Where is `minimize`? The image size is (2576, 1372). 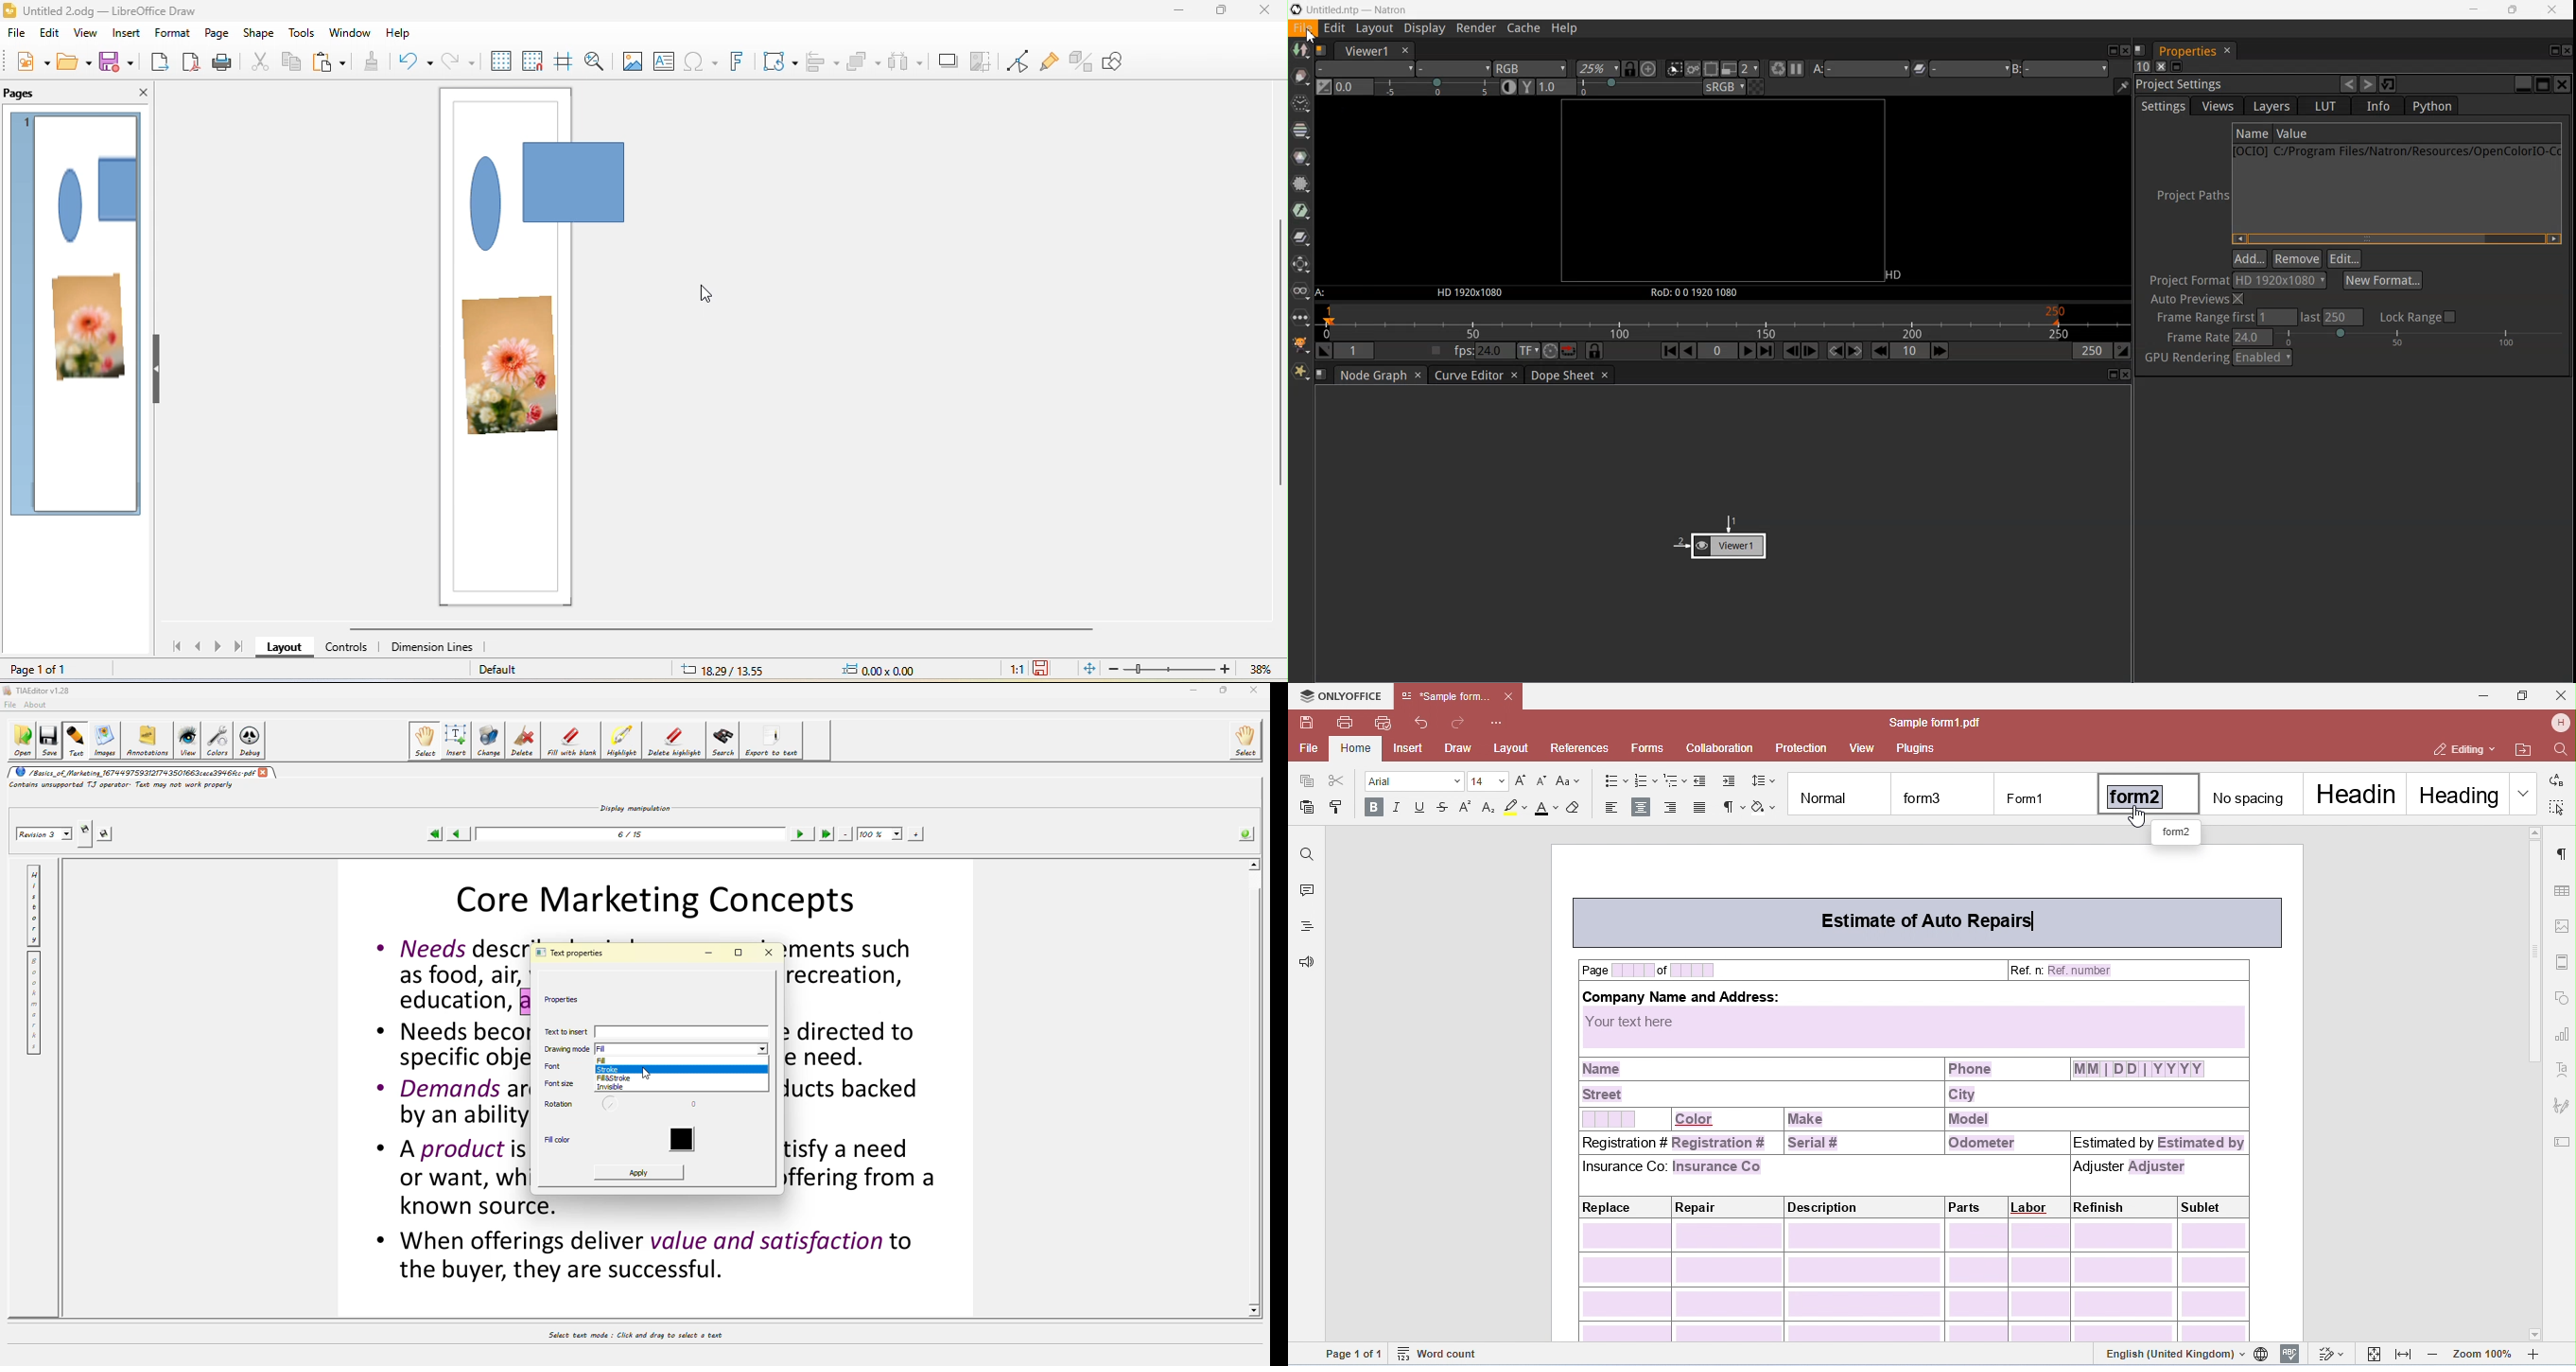 minimize is located at coordinates (1174, 14).